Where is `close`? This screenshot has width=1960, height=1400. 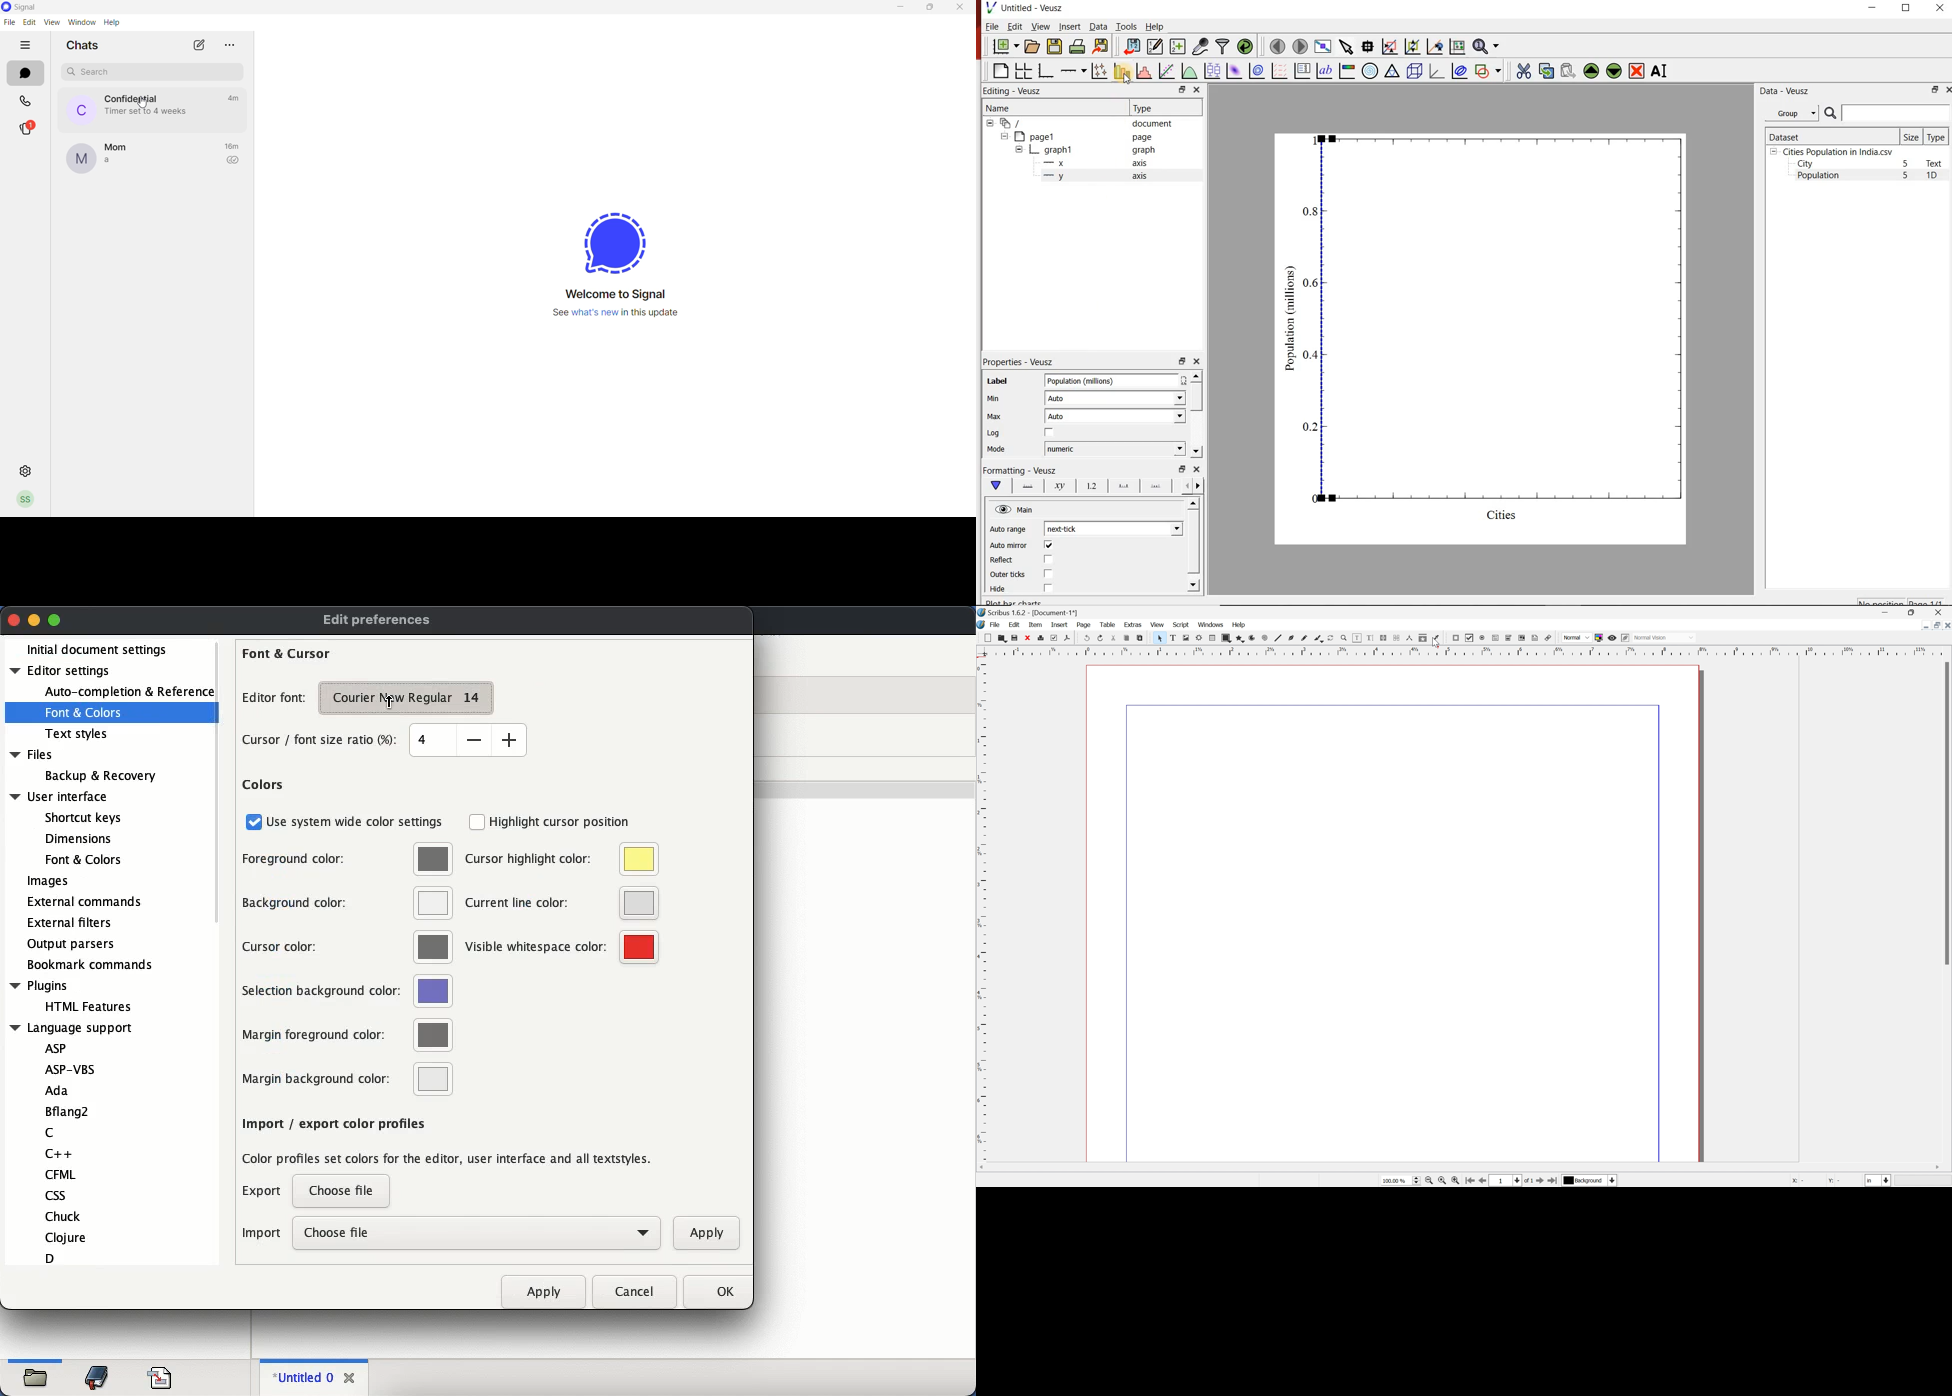 close is located at coordinates (1195, 469).